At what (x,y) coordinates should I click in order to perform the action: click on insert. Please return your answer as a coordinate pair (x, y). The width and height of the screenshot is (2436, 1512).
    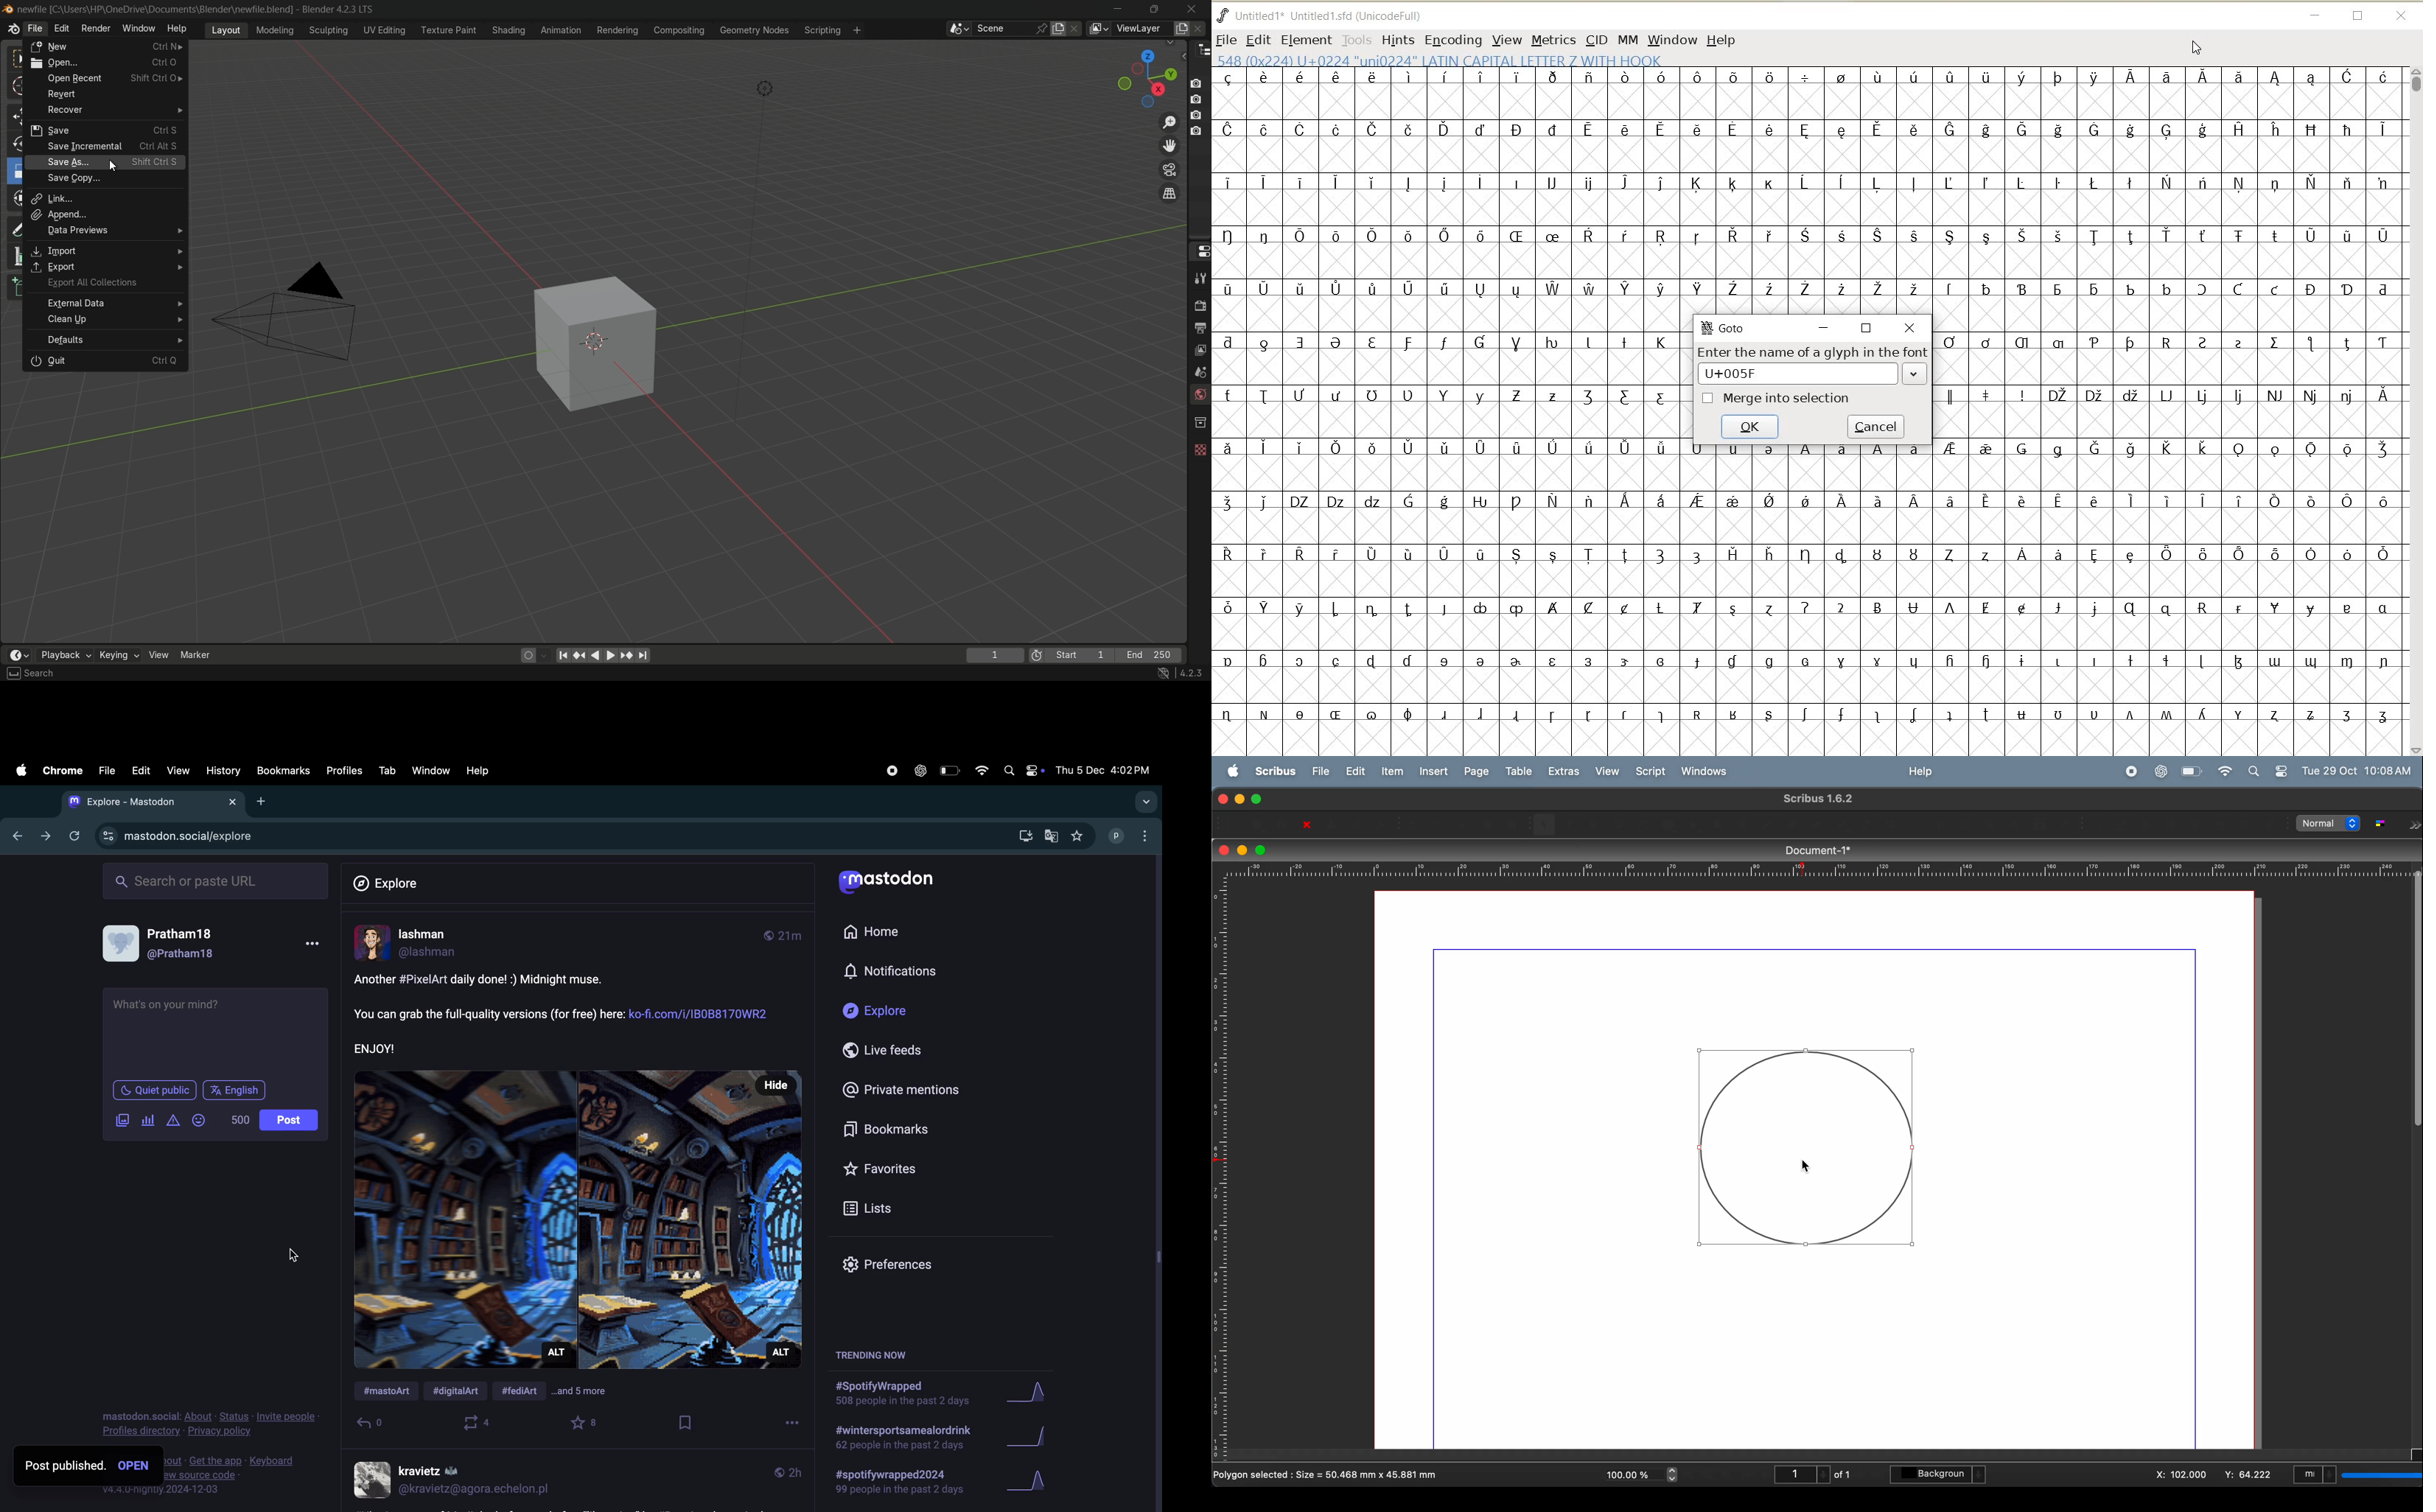
    Looking at the image, I should click on (1431, 772).